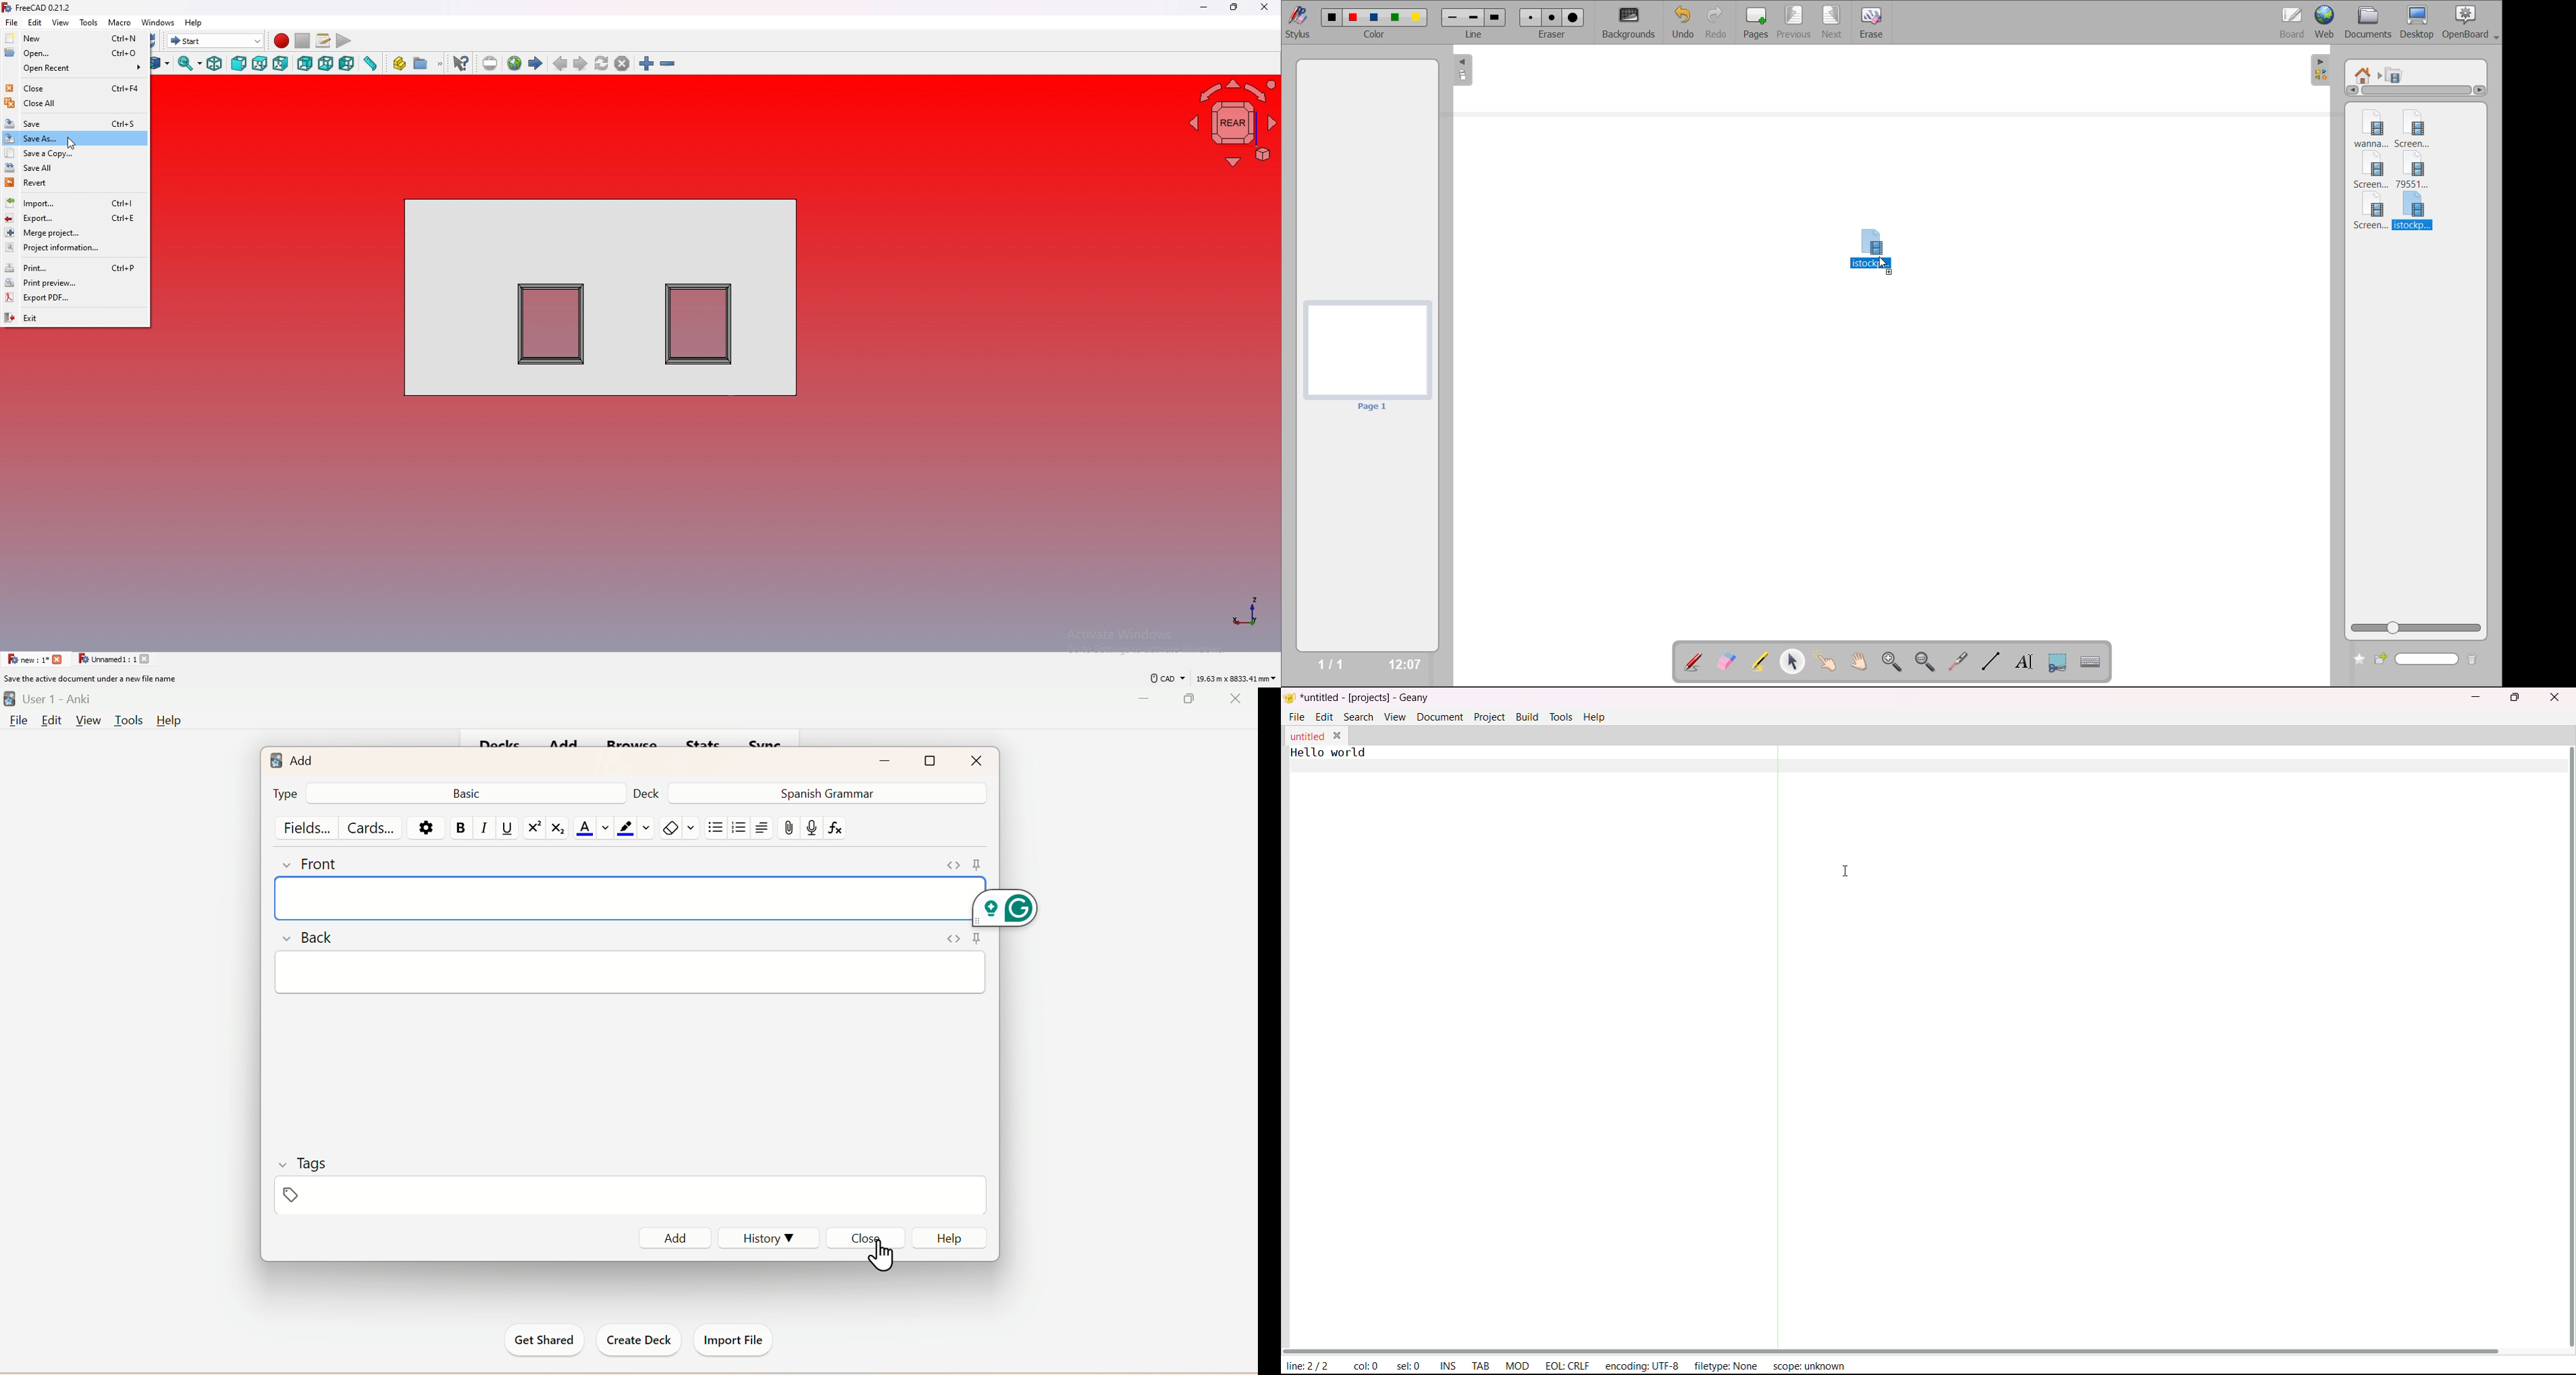  I want to click on view, so click(61, 22).